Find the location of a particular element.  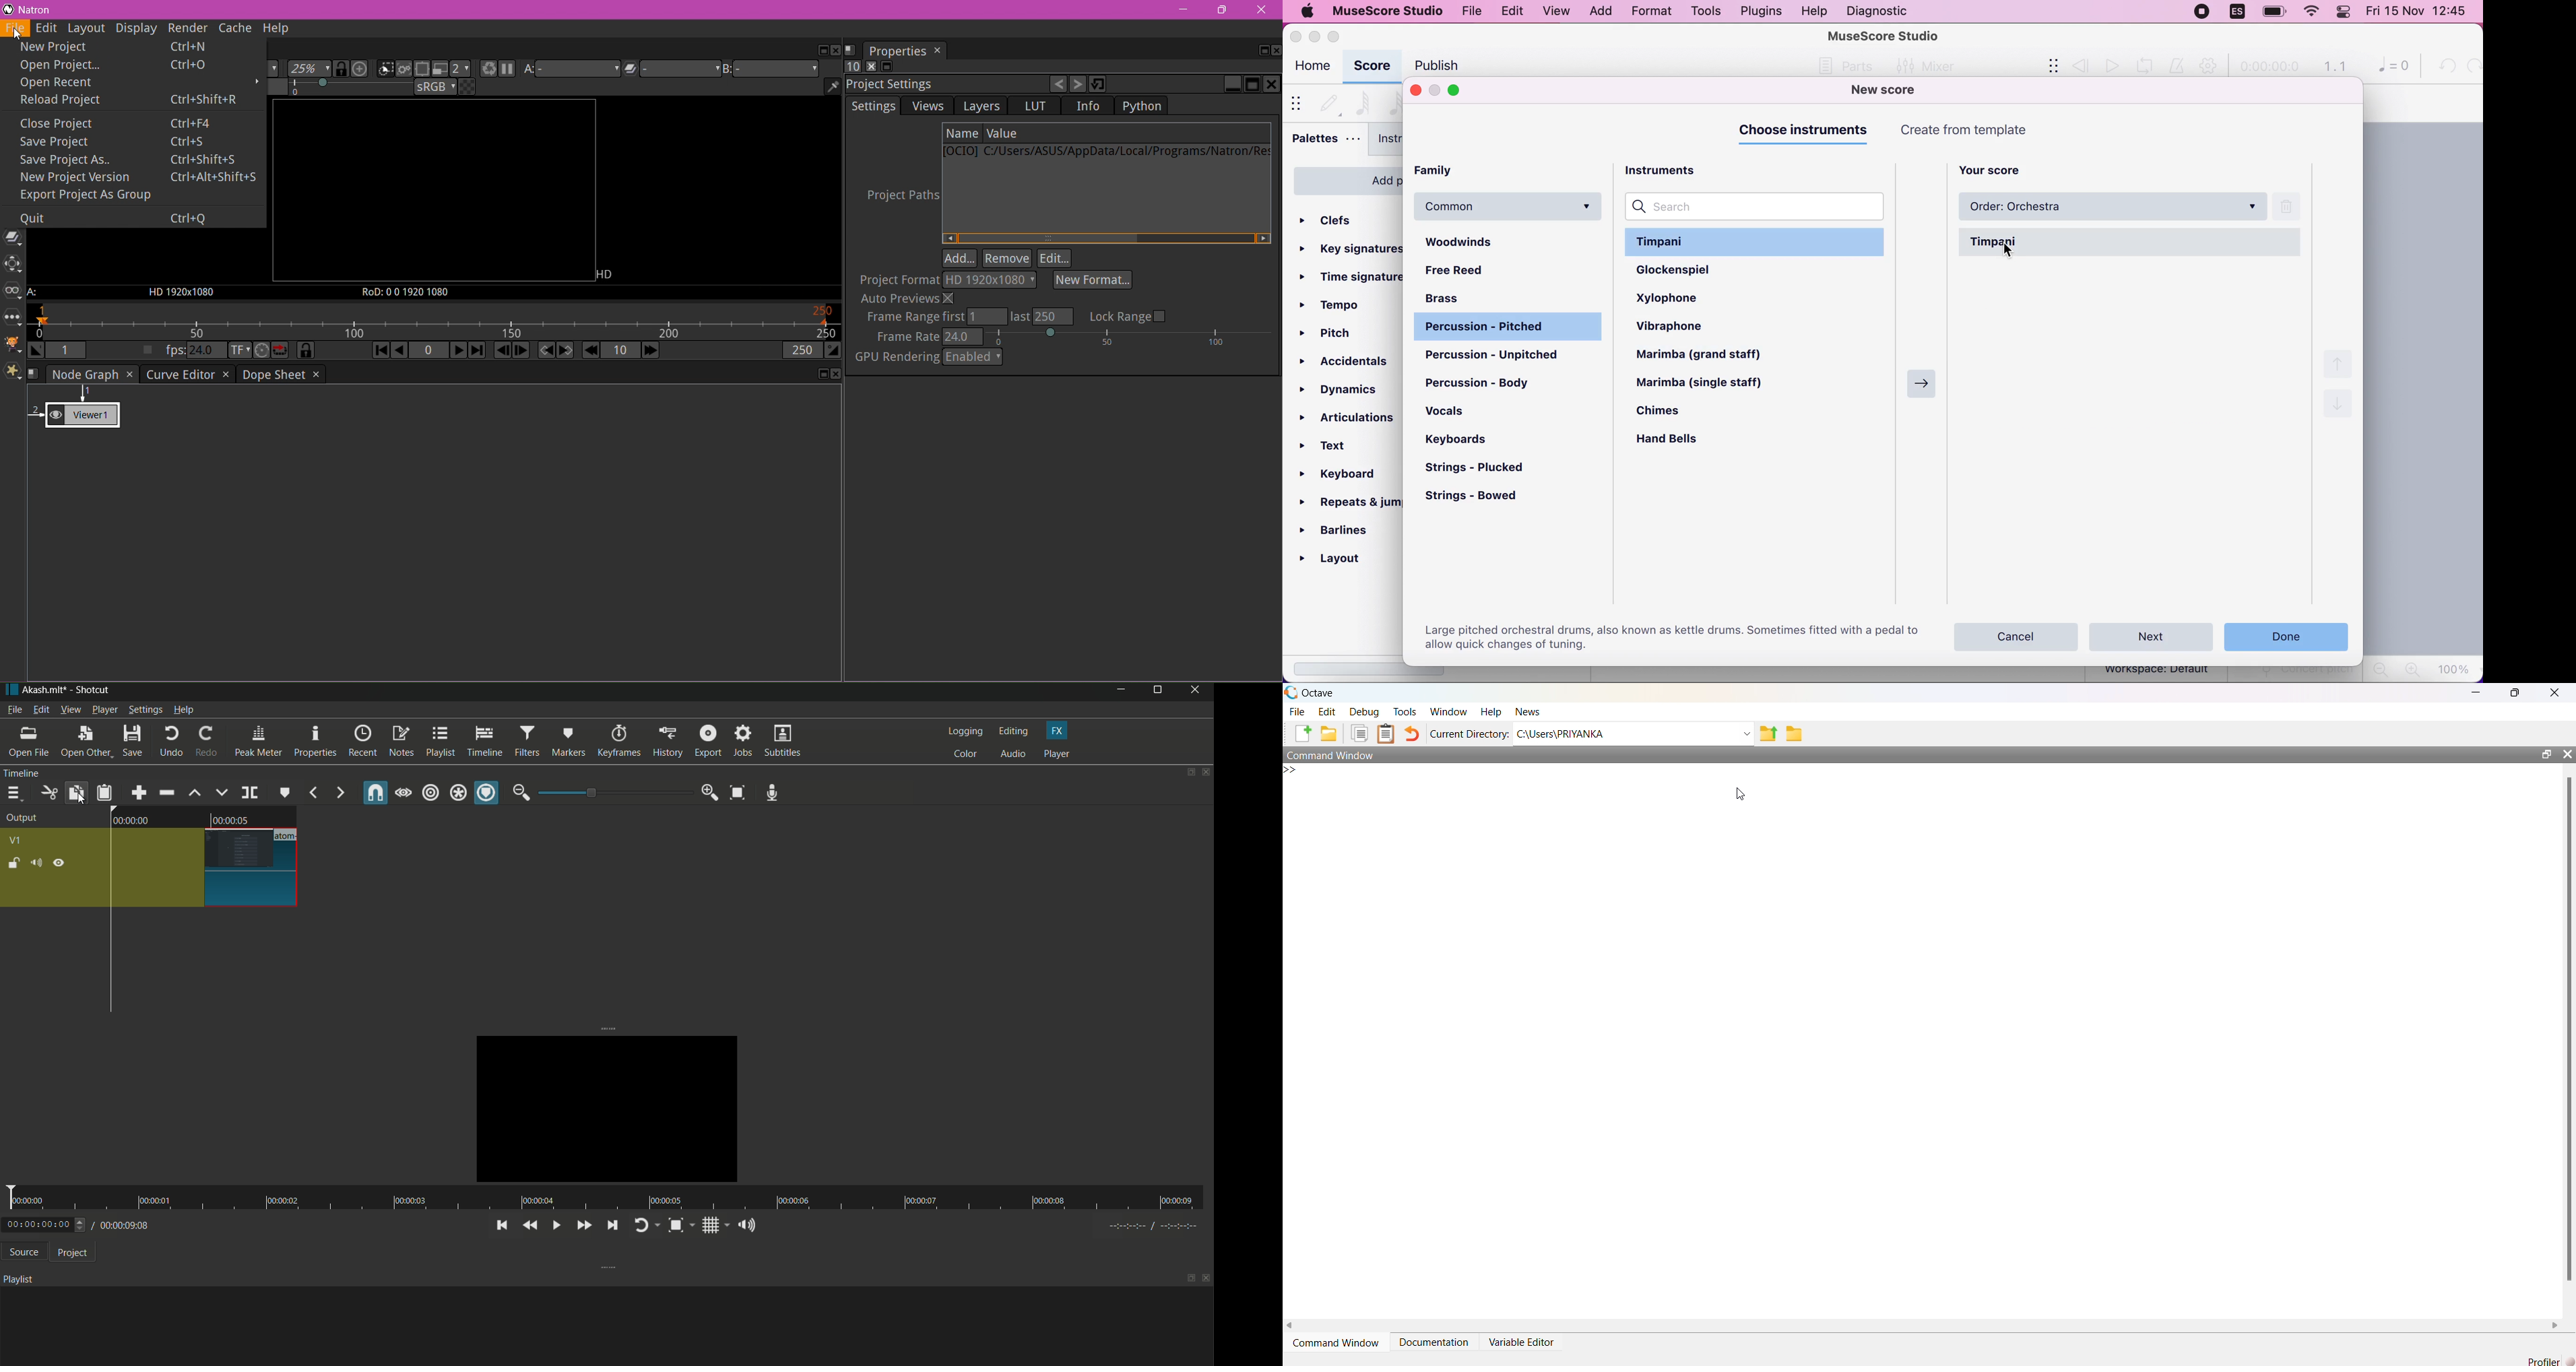

file is located at coordinates (1473, 12).